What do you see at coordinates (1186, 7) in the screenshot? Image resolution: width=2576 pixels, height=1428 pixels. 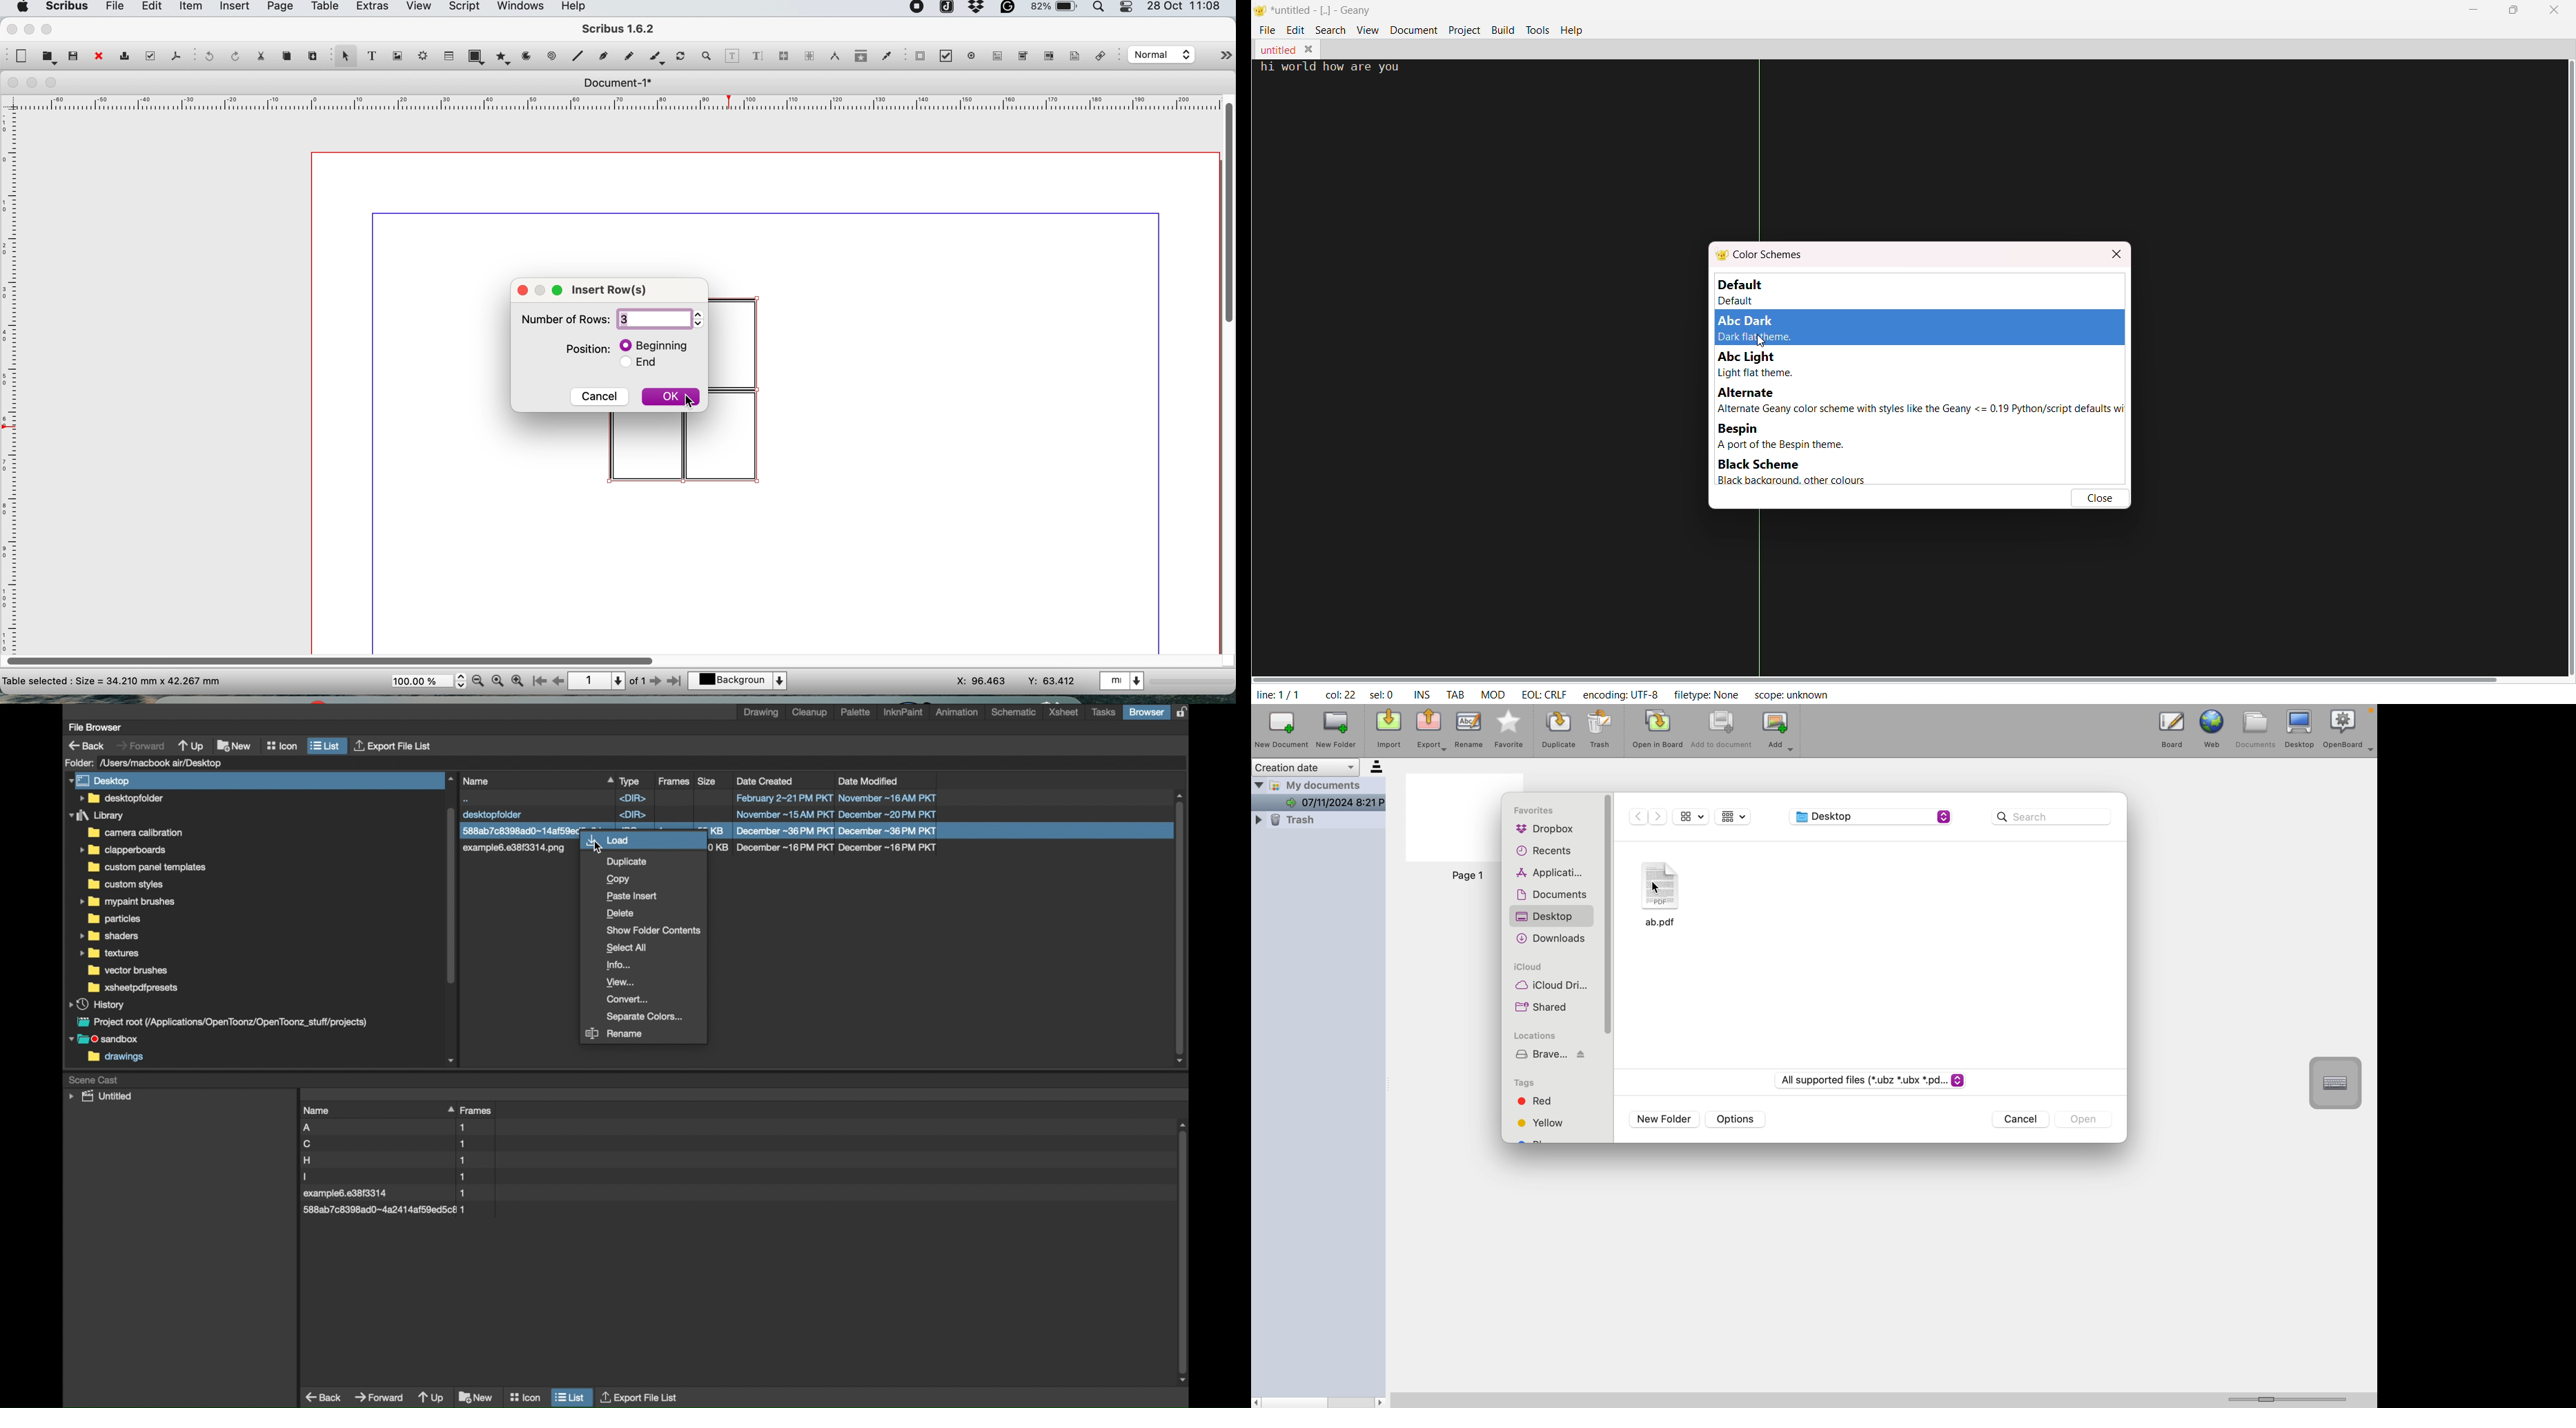 I see `date and time` at bounding box center [1186, 7].